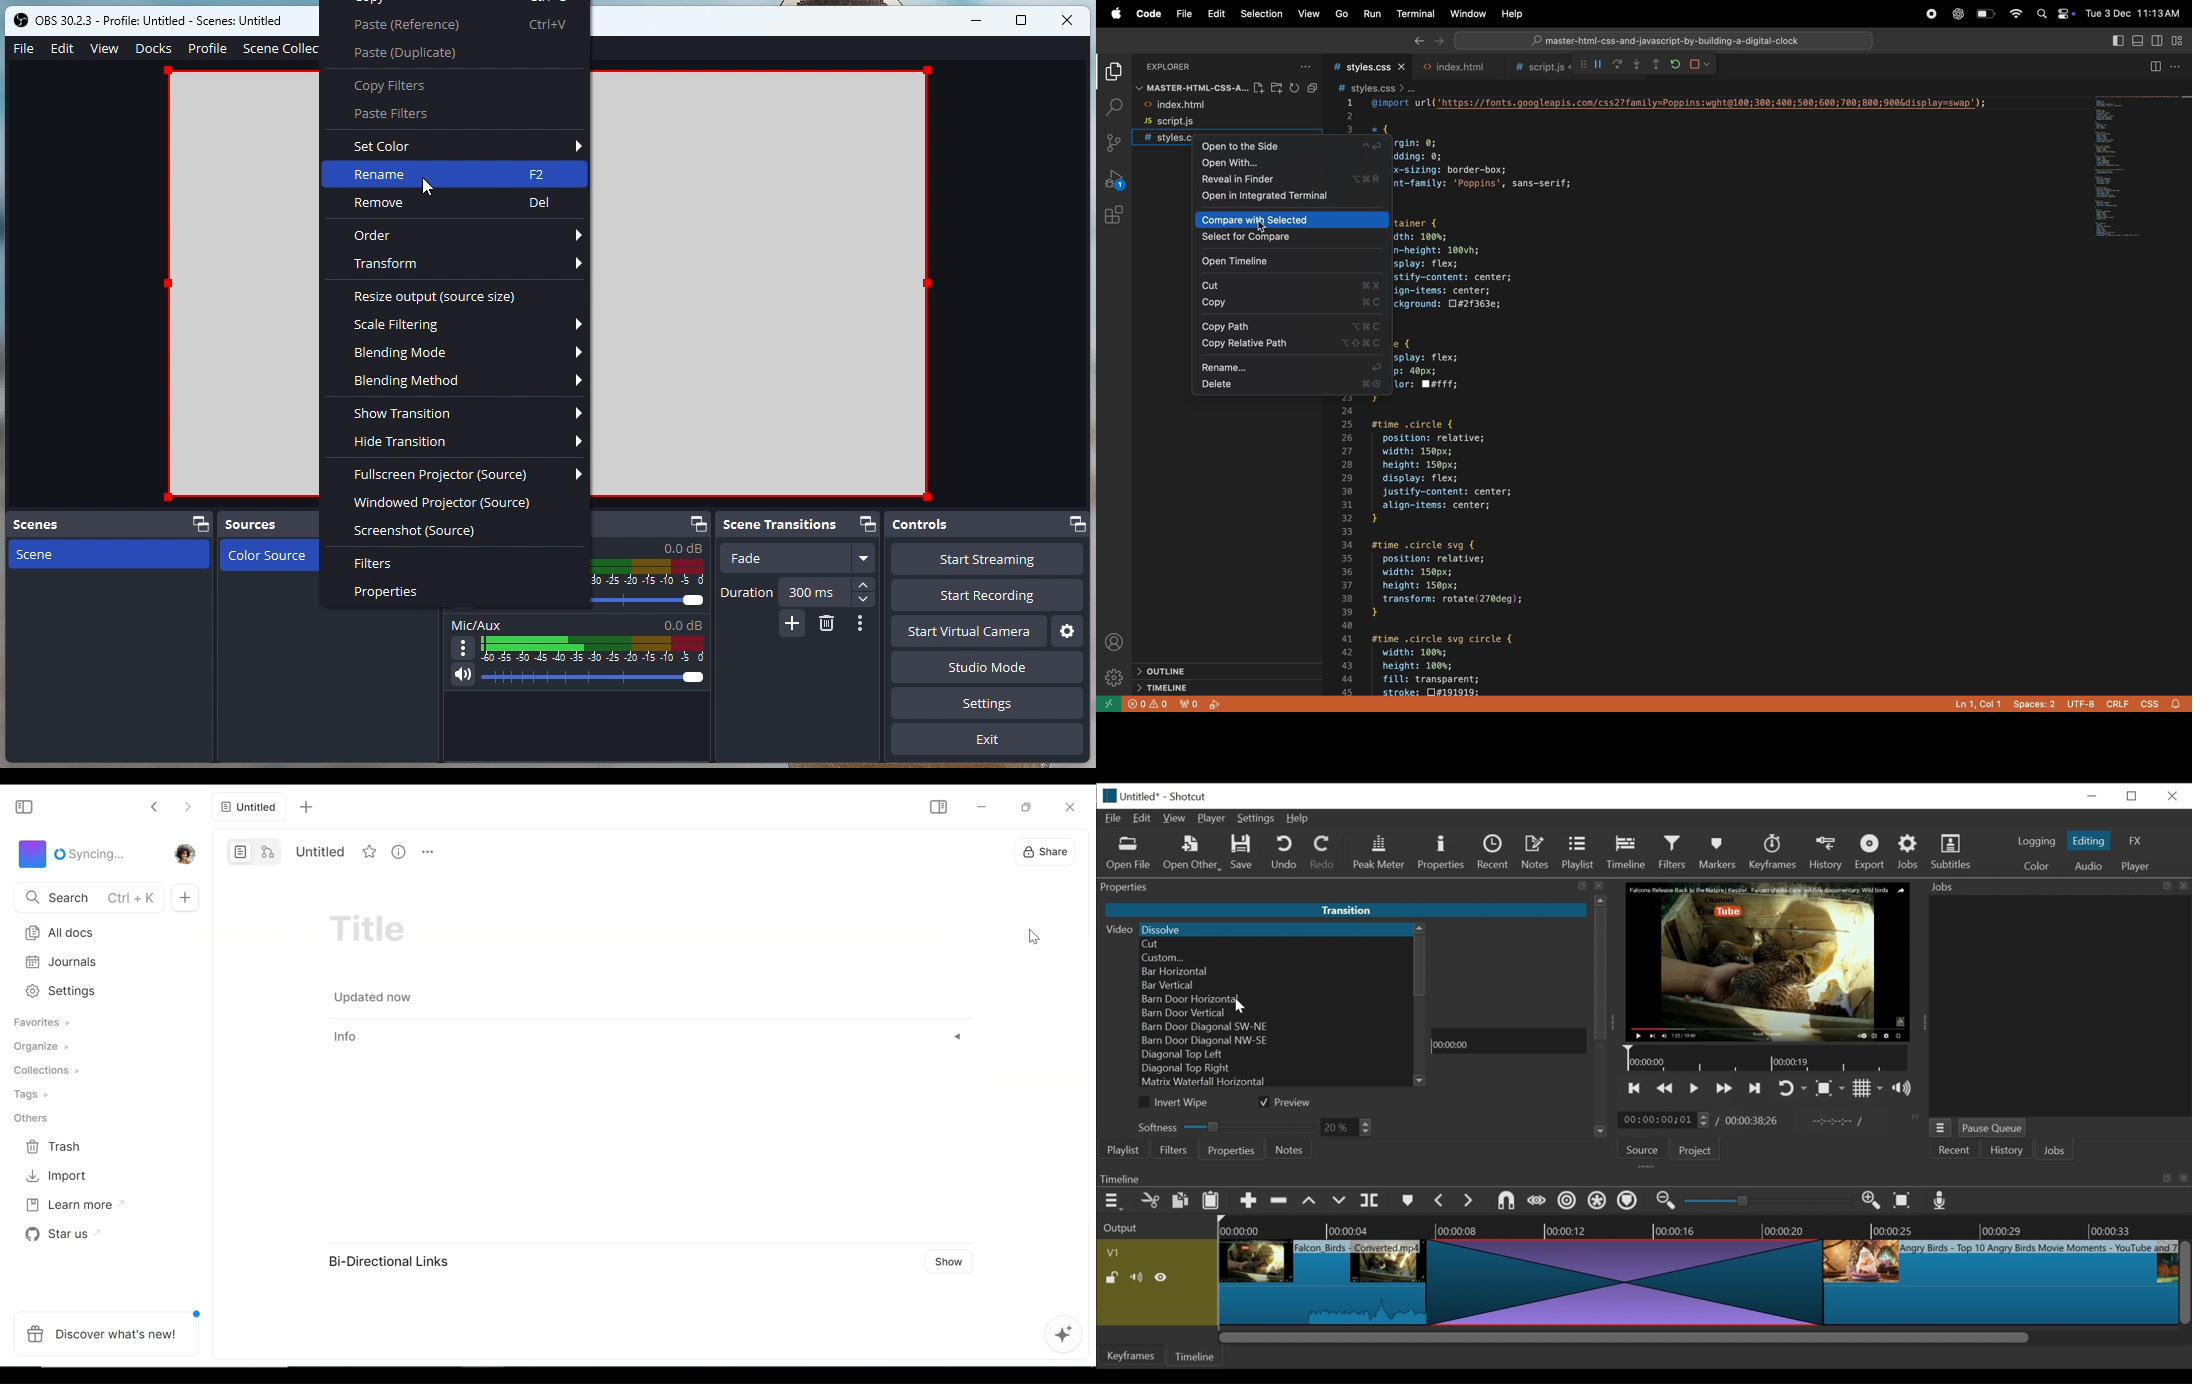 This screenshot has width=2212, height=1400. What do you see at coordinates (416, 116) in the screenshot?
I see `Paste Filters` at bounding box center [416, 116].